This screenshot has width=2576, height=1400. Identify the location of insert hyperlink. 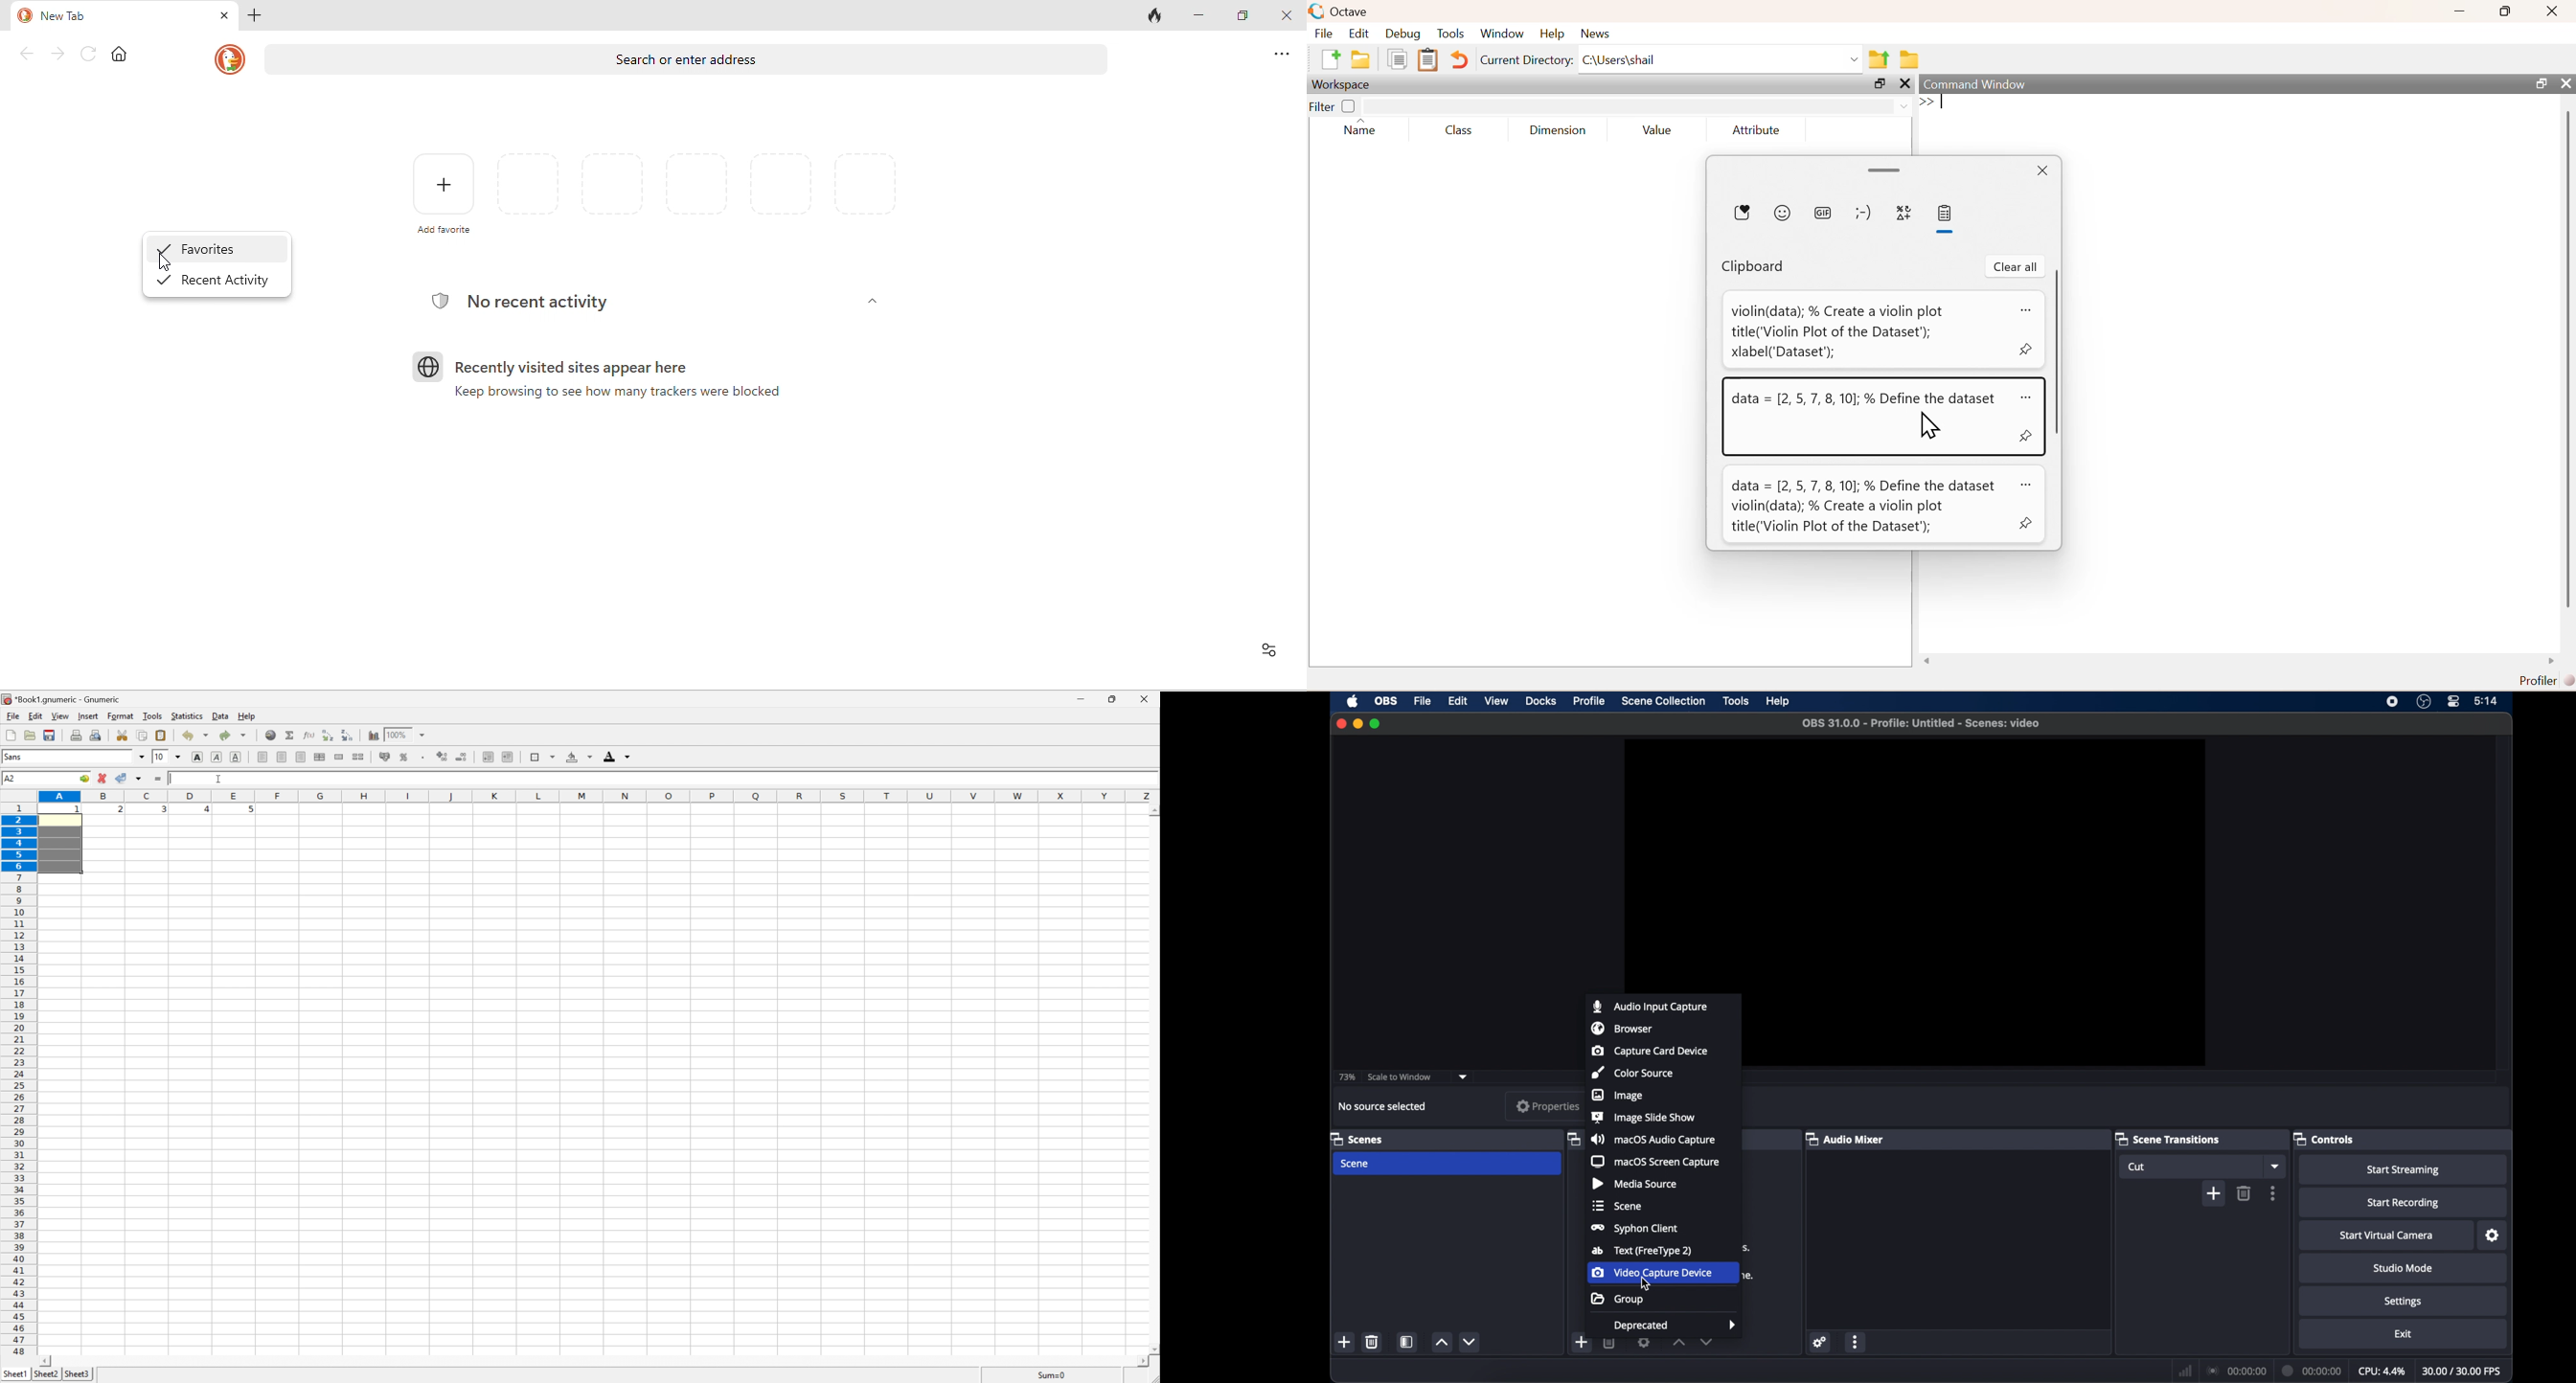
(271, 735).